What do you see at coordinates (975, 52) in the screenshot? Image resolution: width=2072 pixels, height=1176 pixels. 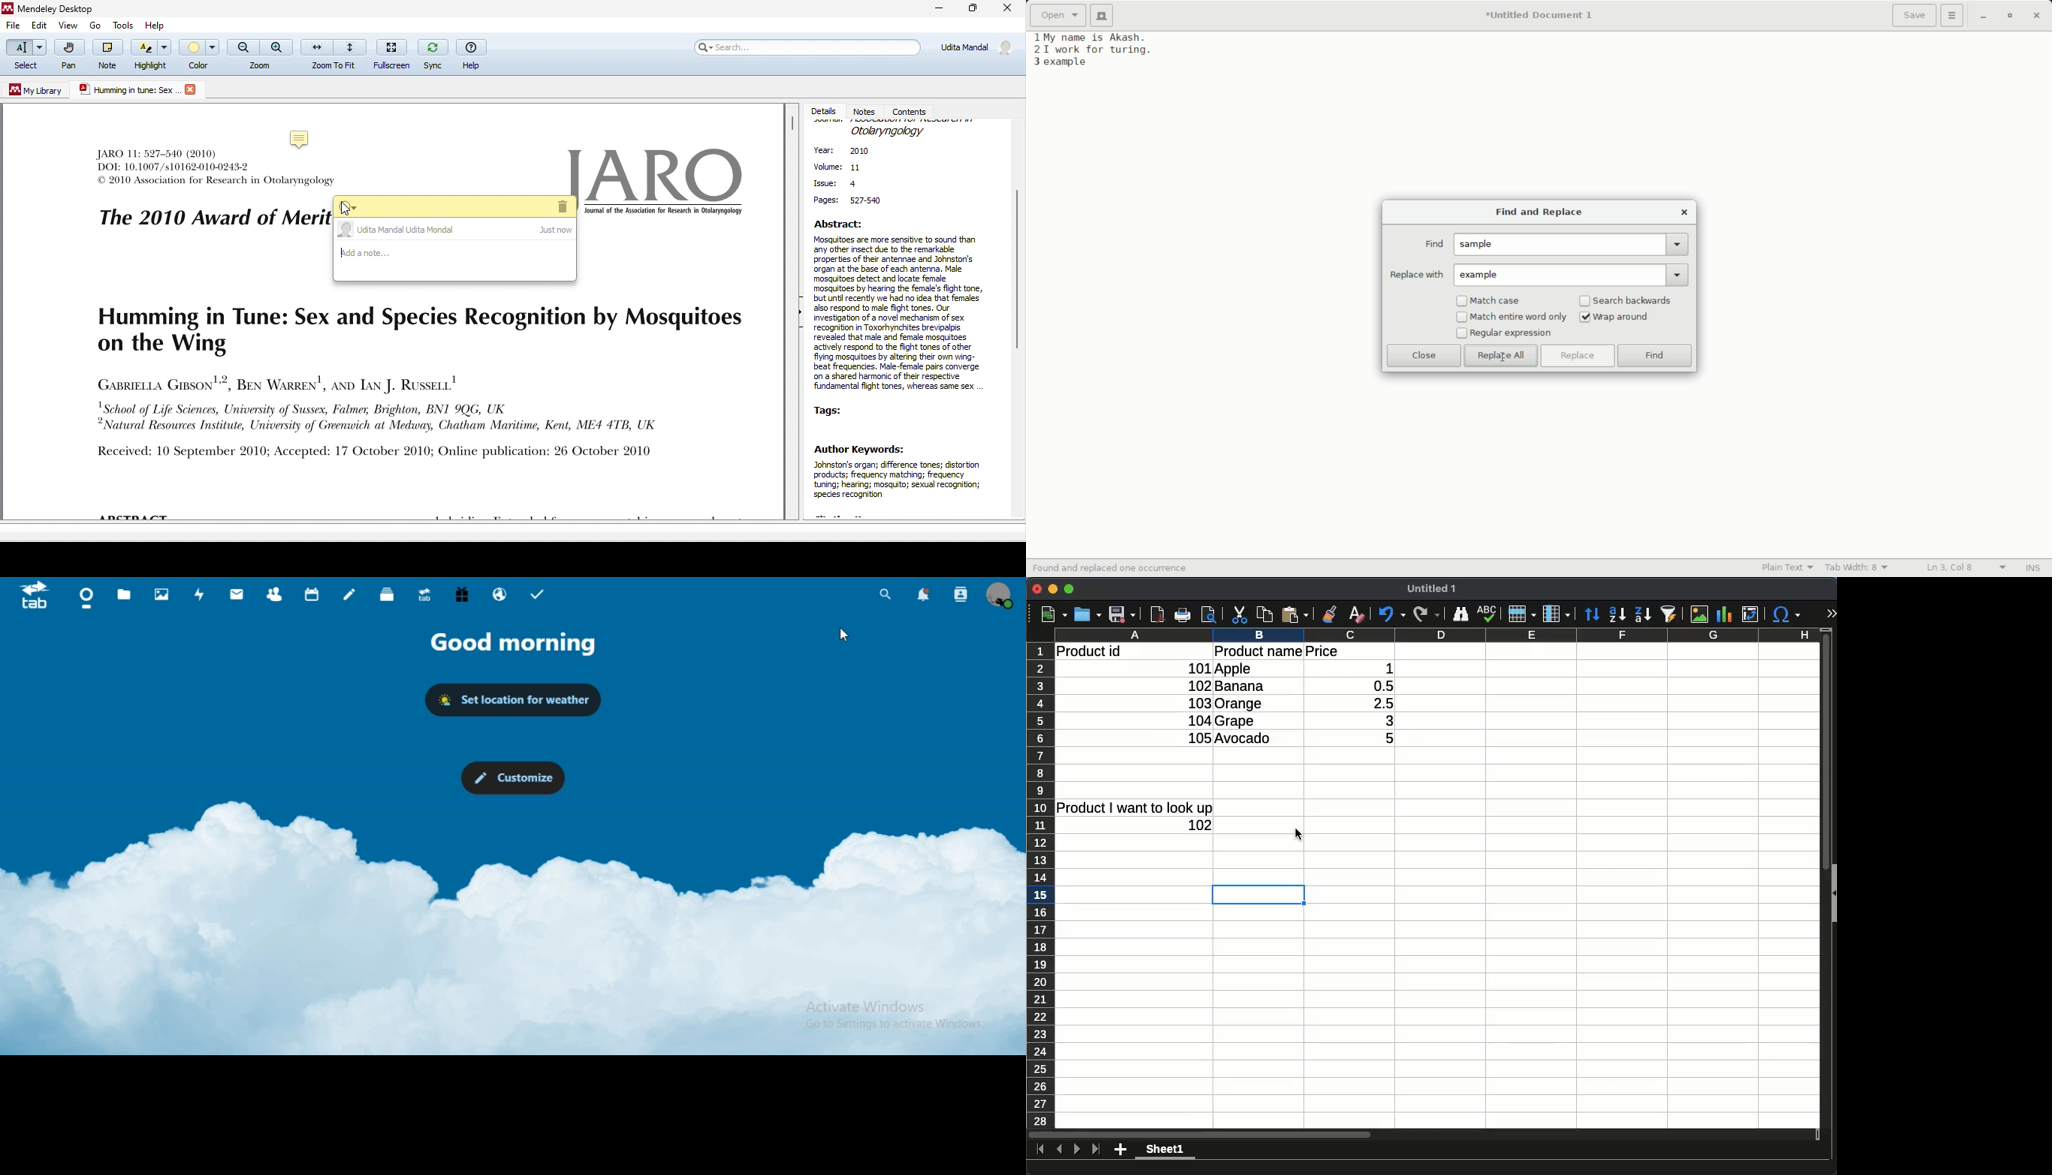 I see `account` at bounding box center [975, 52].